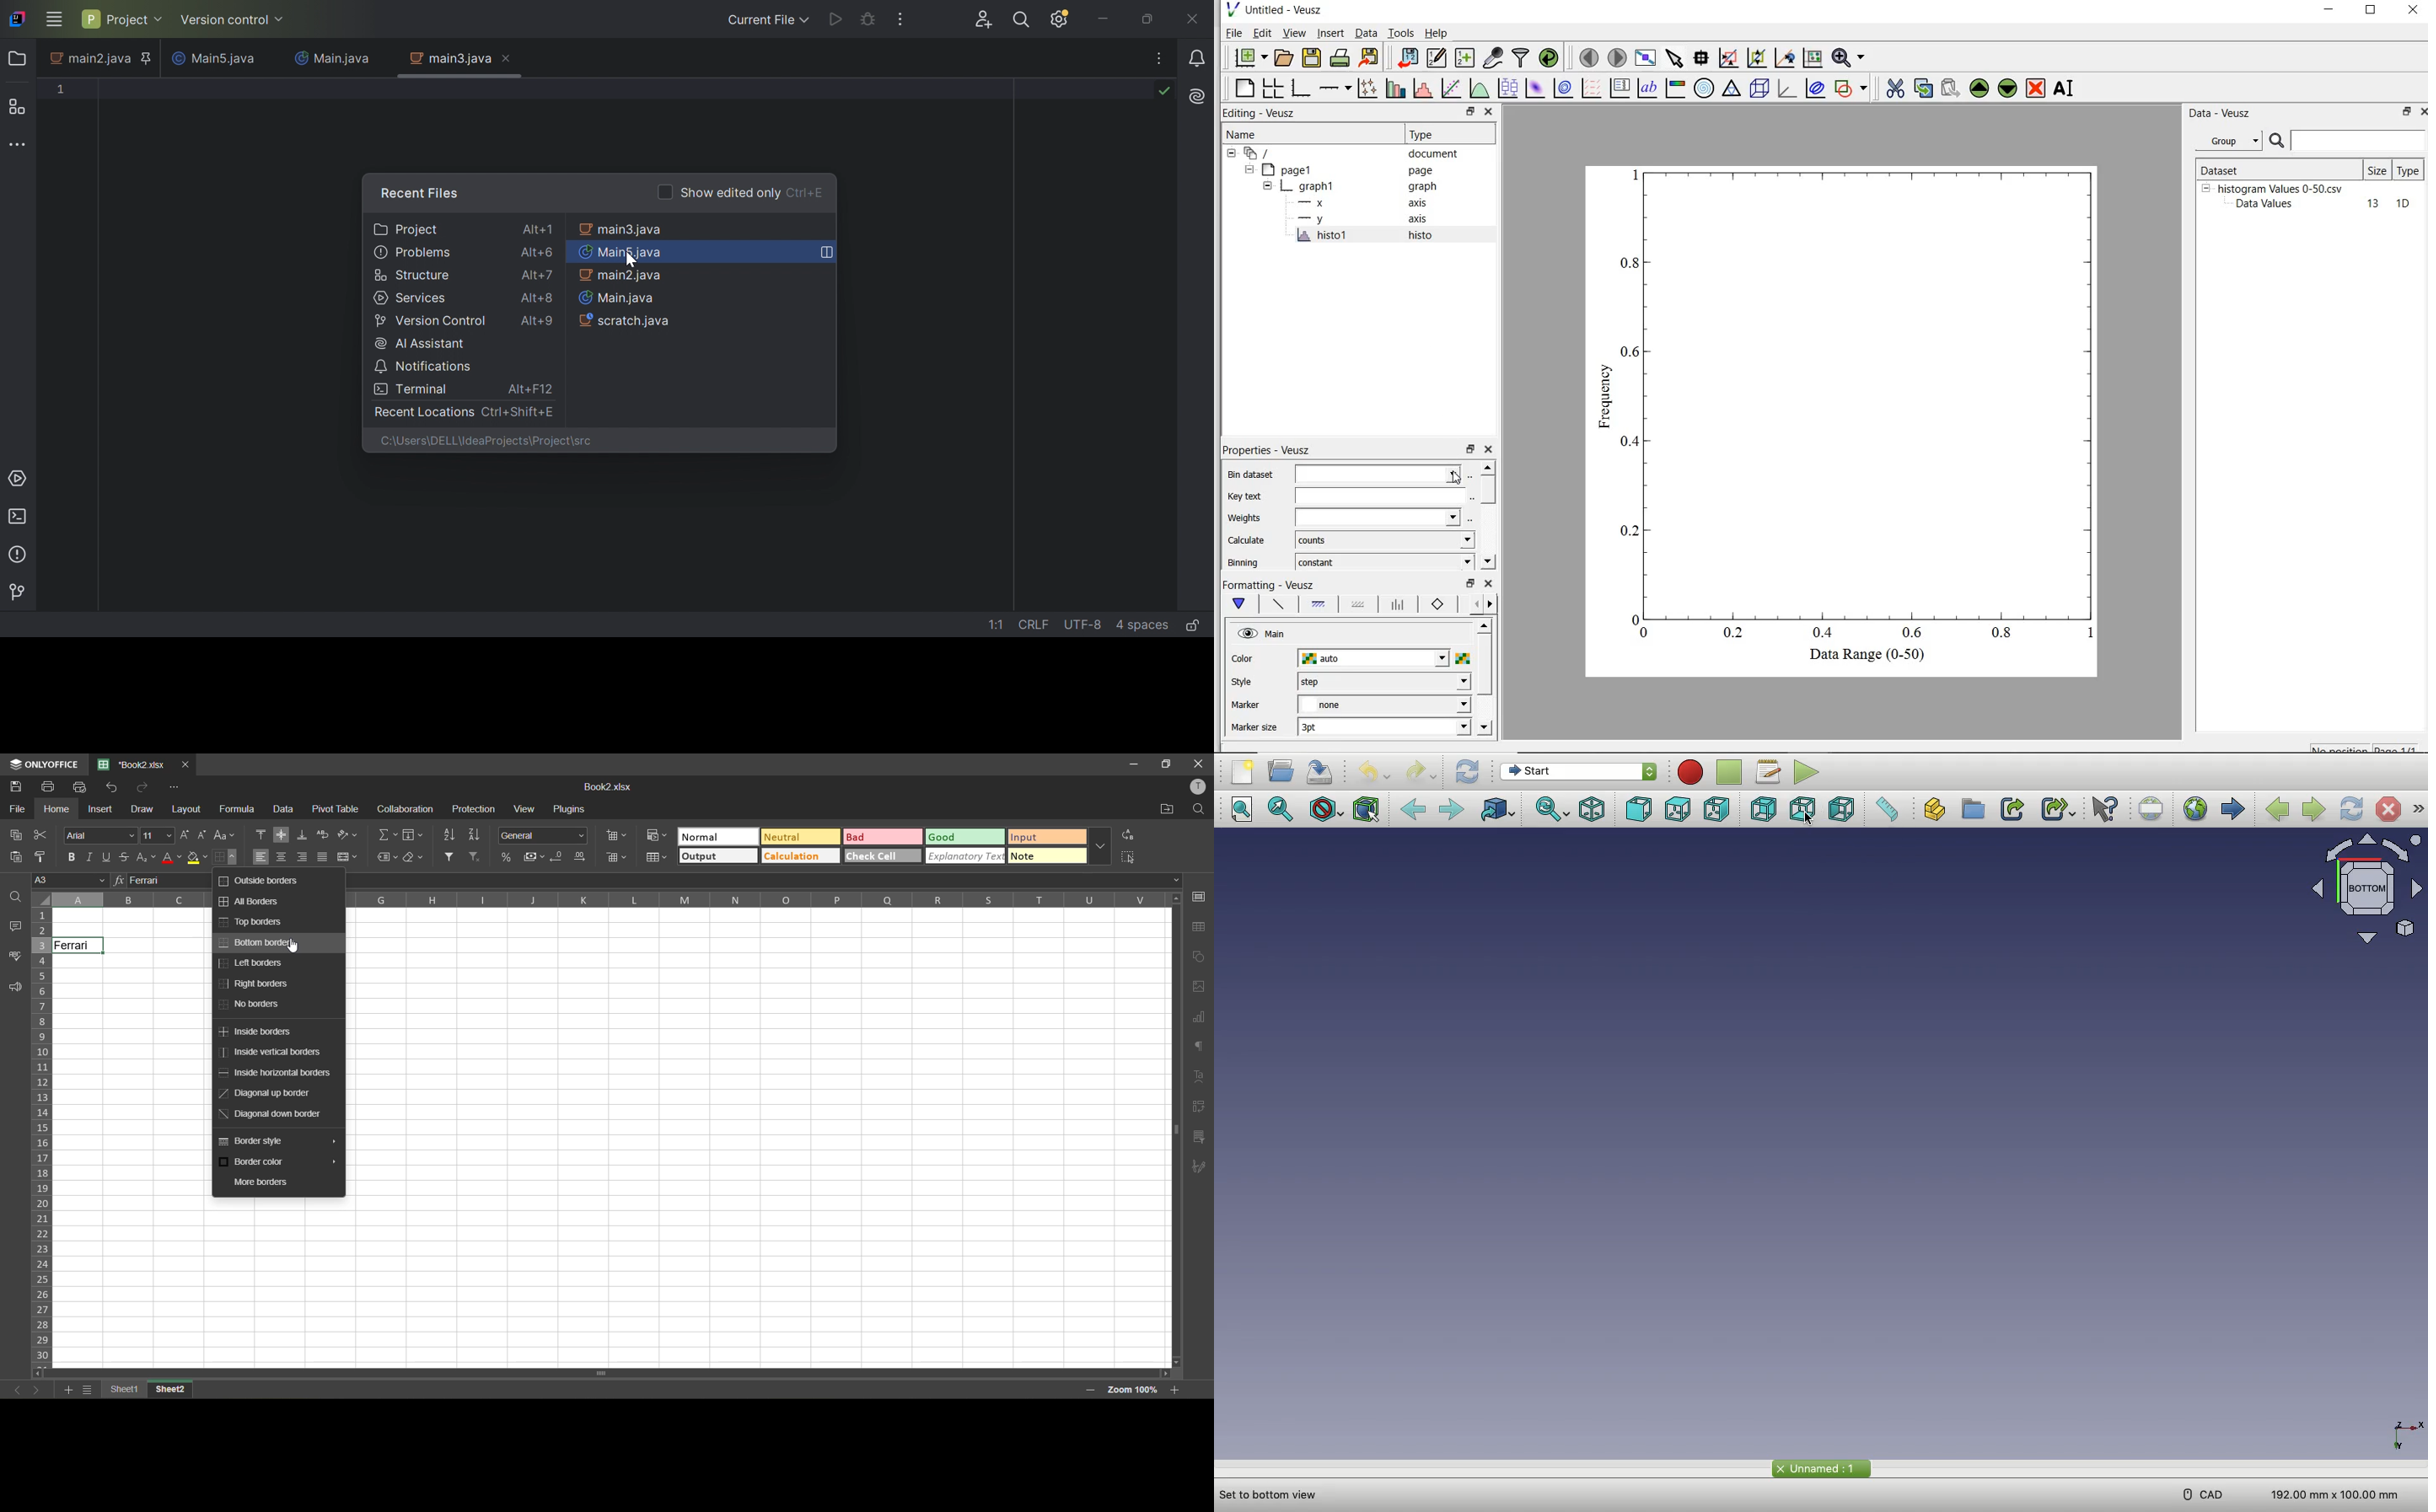 This screenshot has width=2436, height=1512. Describe the element at coordinates (1290, 171) in the screenshot. I see `page1` at that location.